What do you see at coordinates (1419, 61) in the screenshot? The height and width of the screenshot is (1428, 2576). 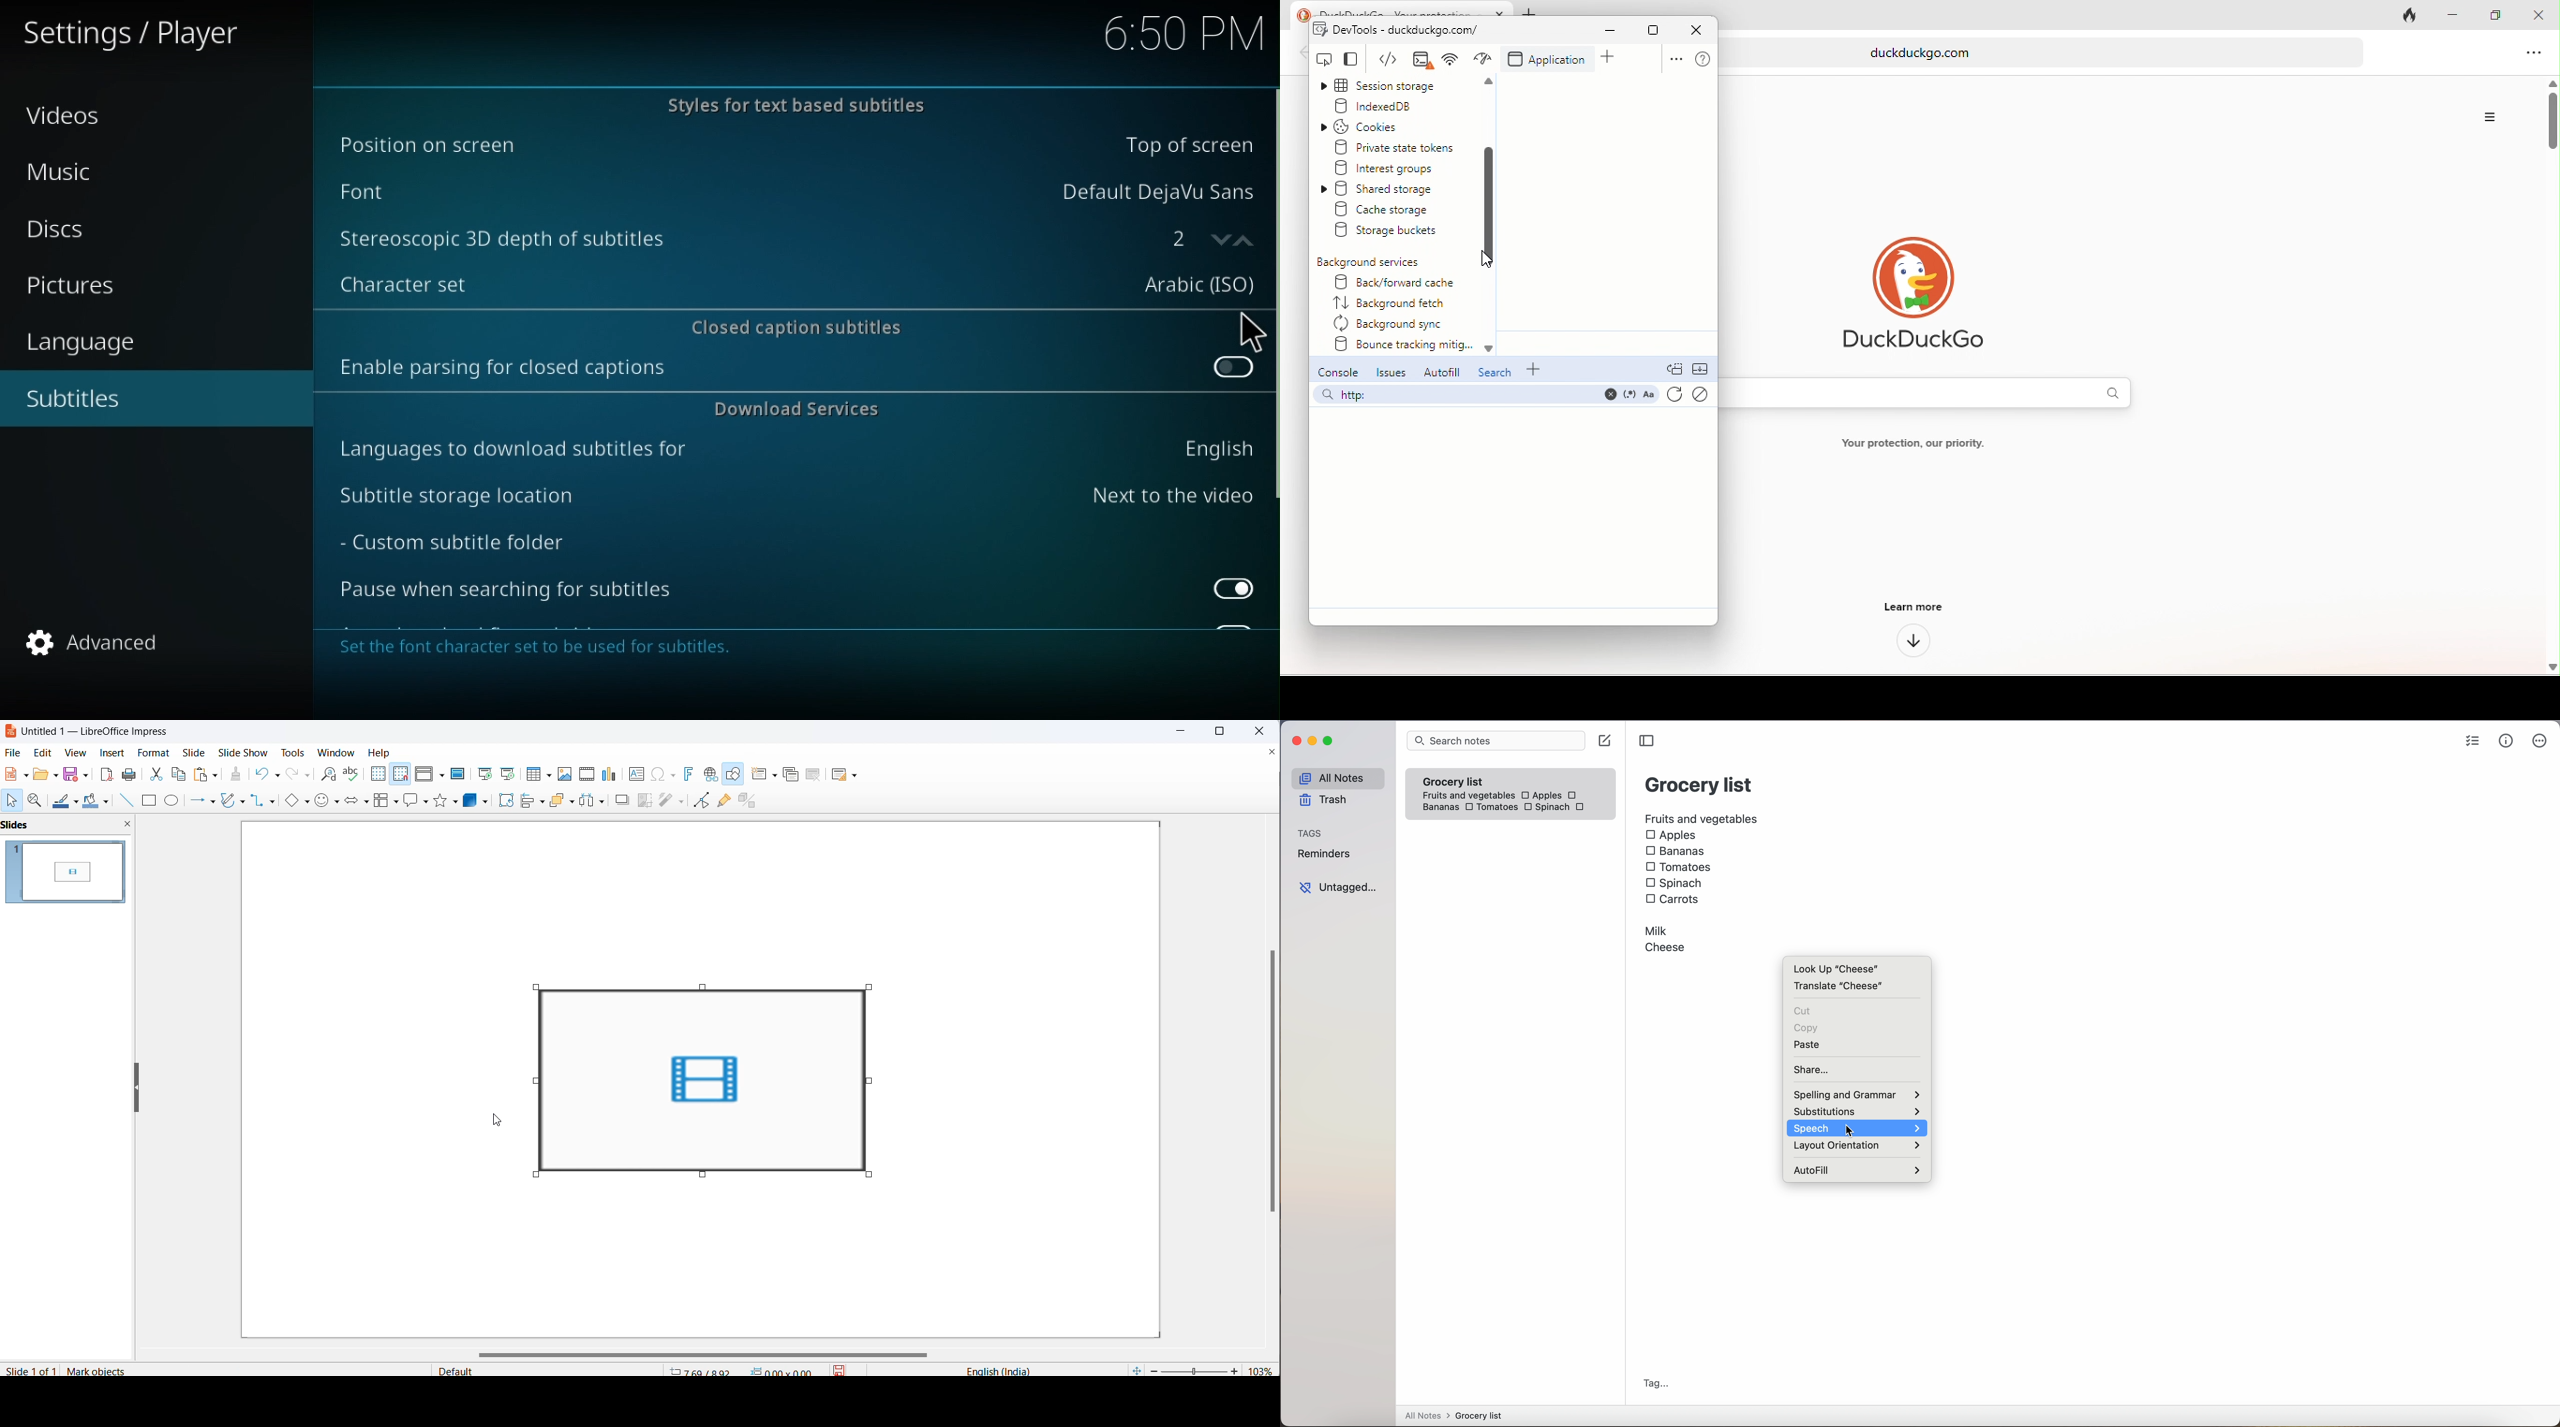 I see `elements` at bounding box center [1419, 61].